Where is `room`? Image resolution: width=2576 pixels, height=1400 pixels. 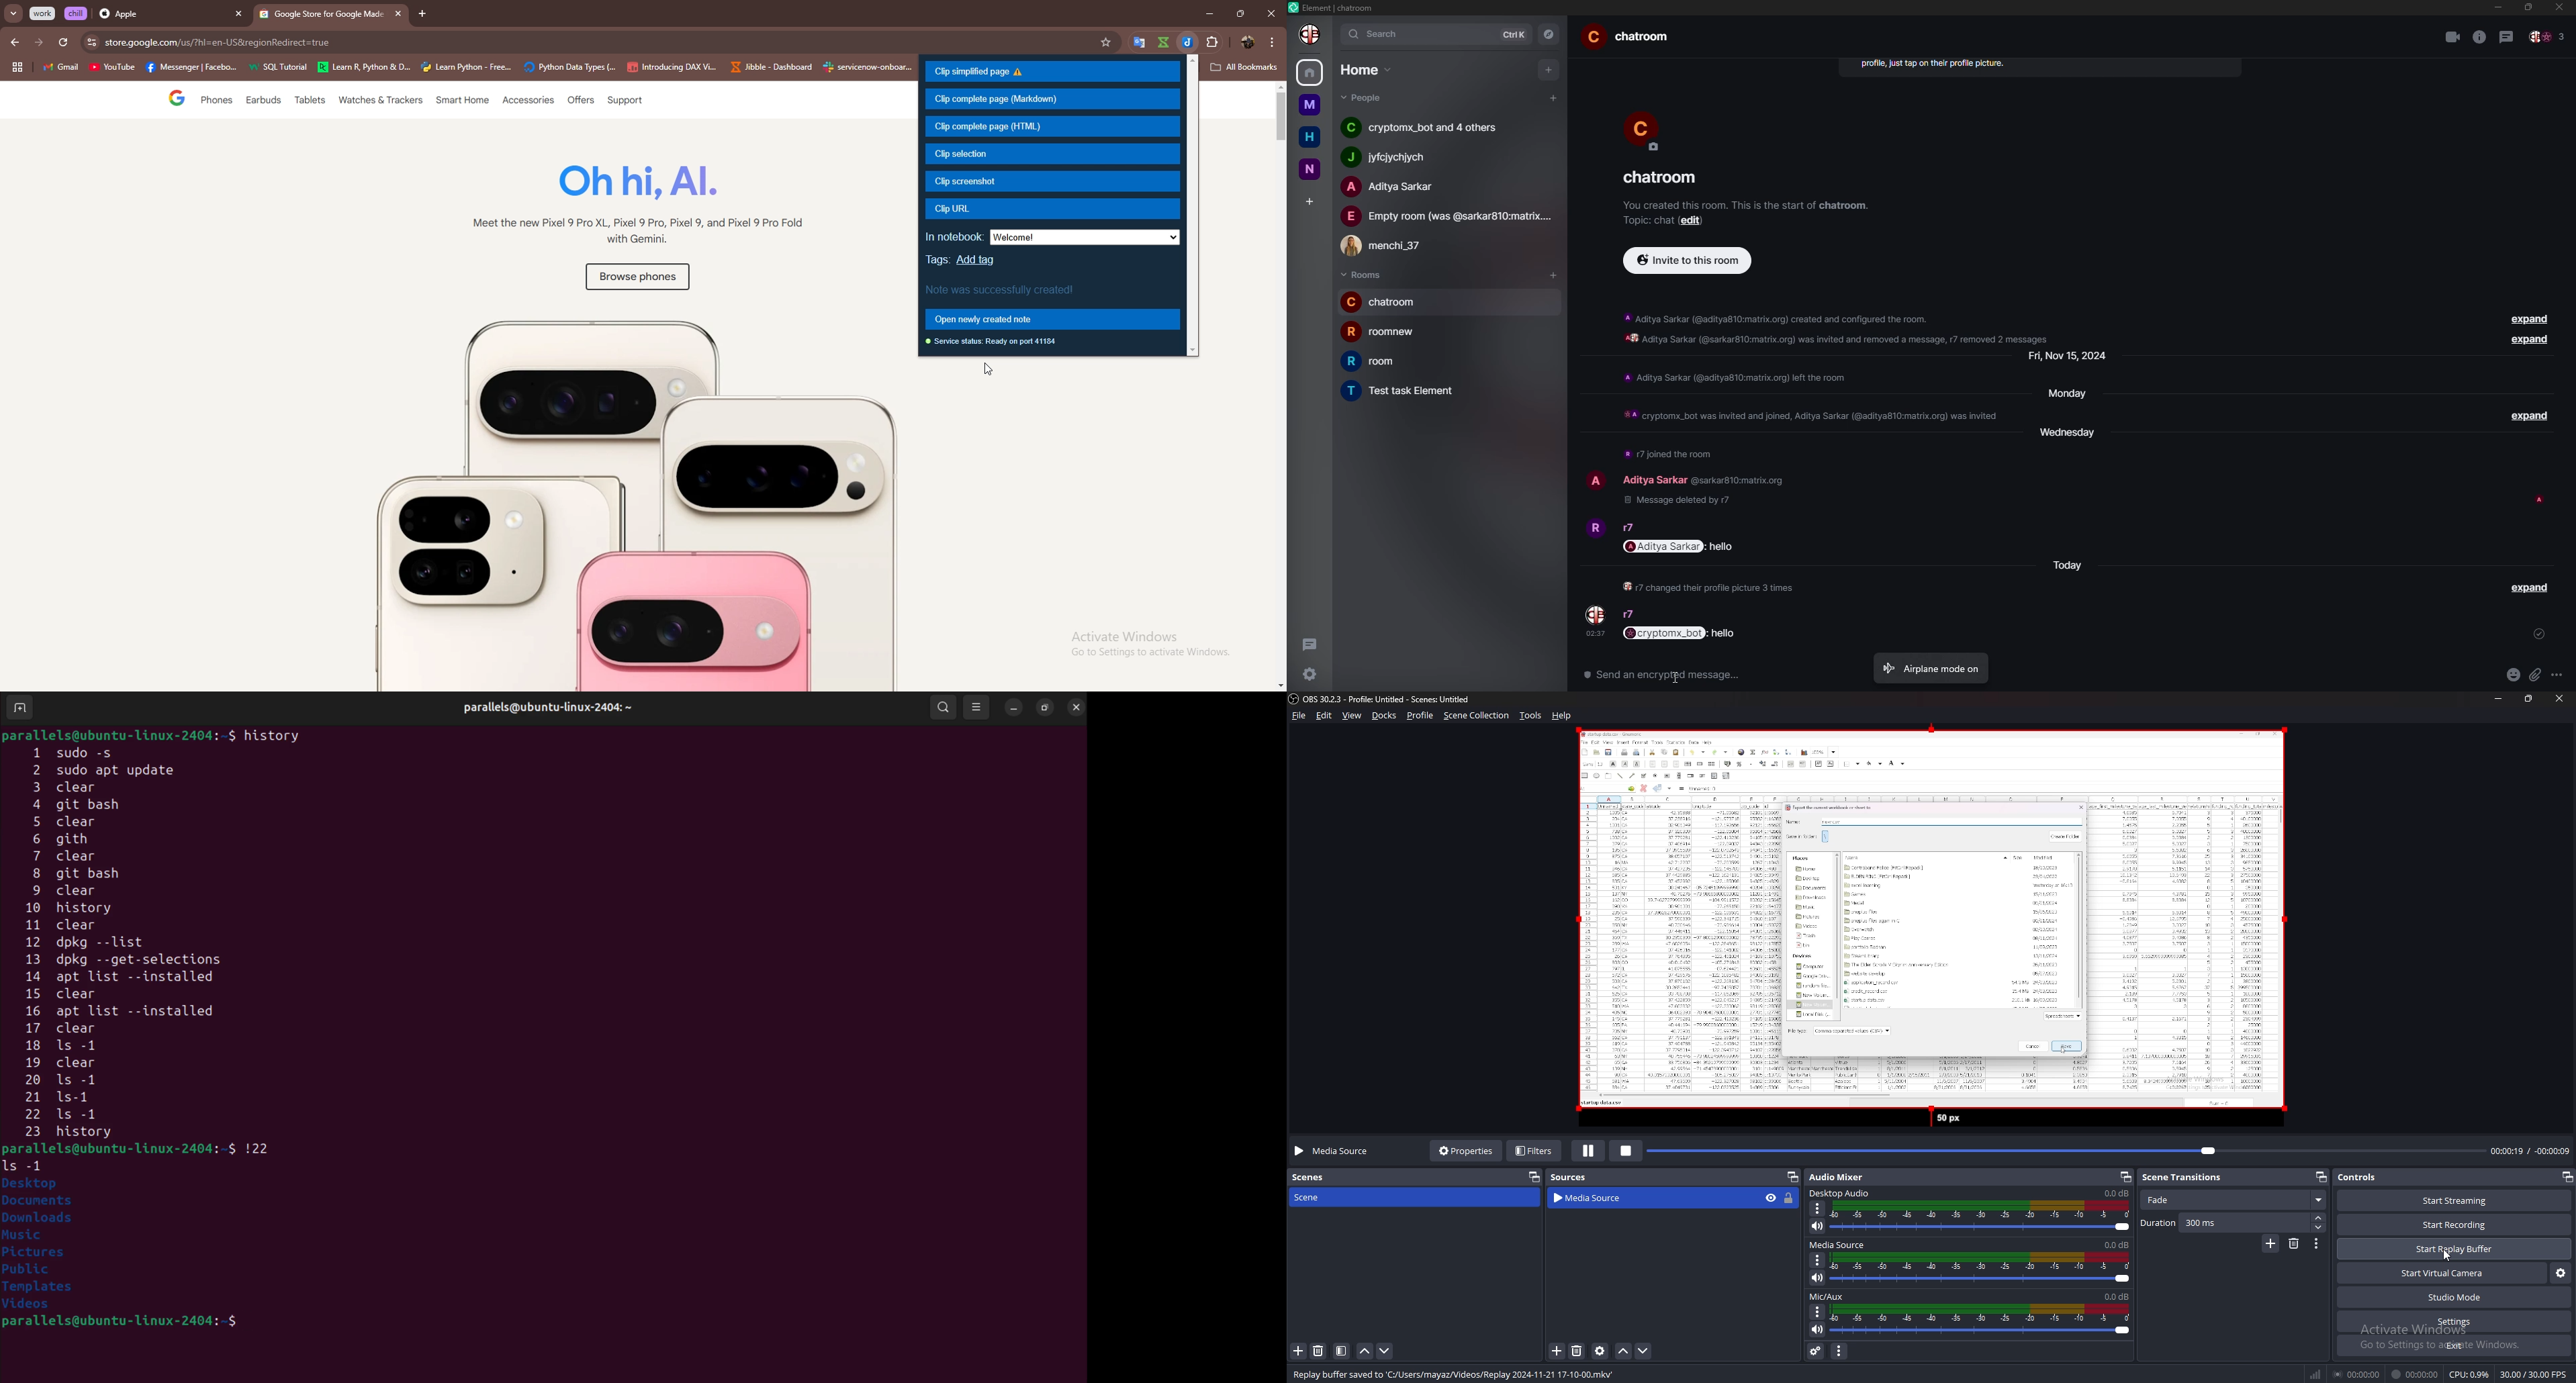
room is located at coordinates (1384, 332).